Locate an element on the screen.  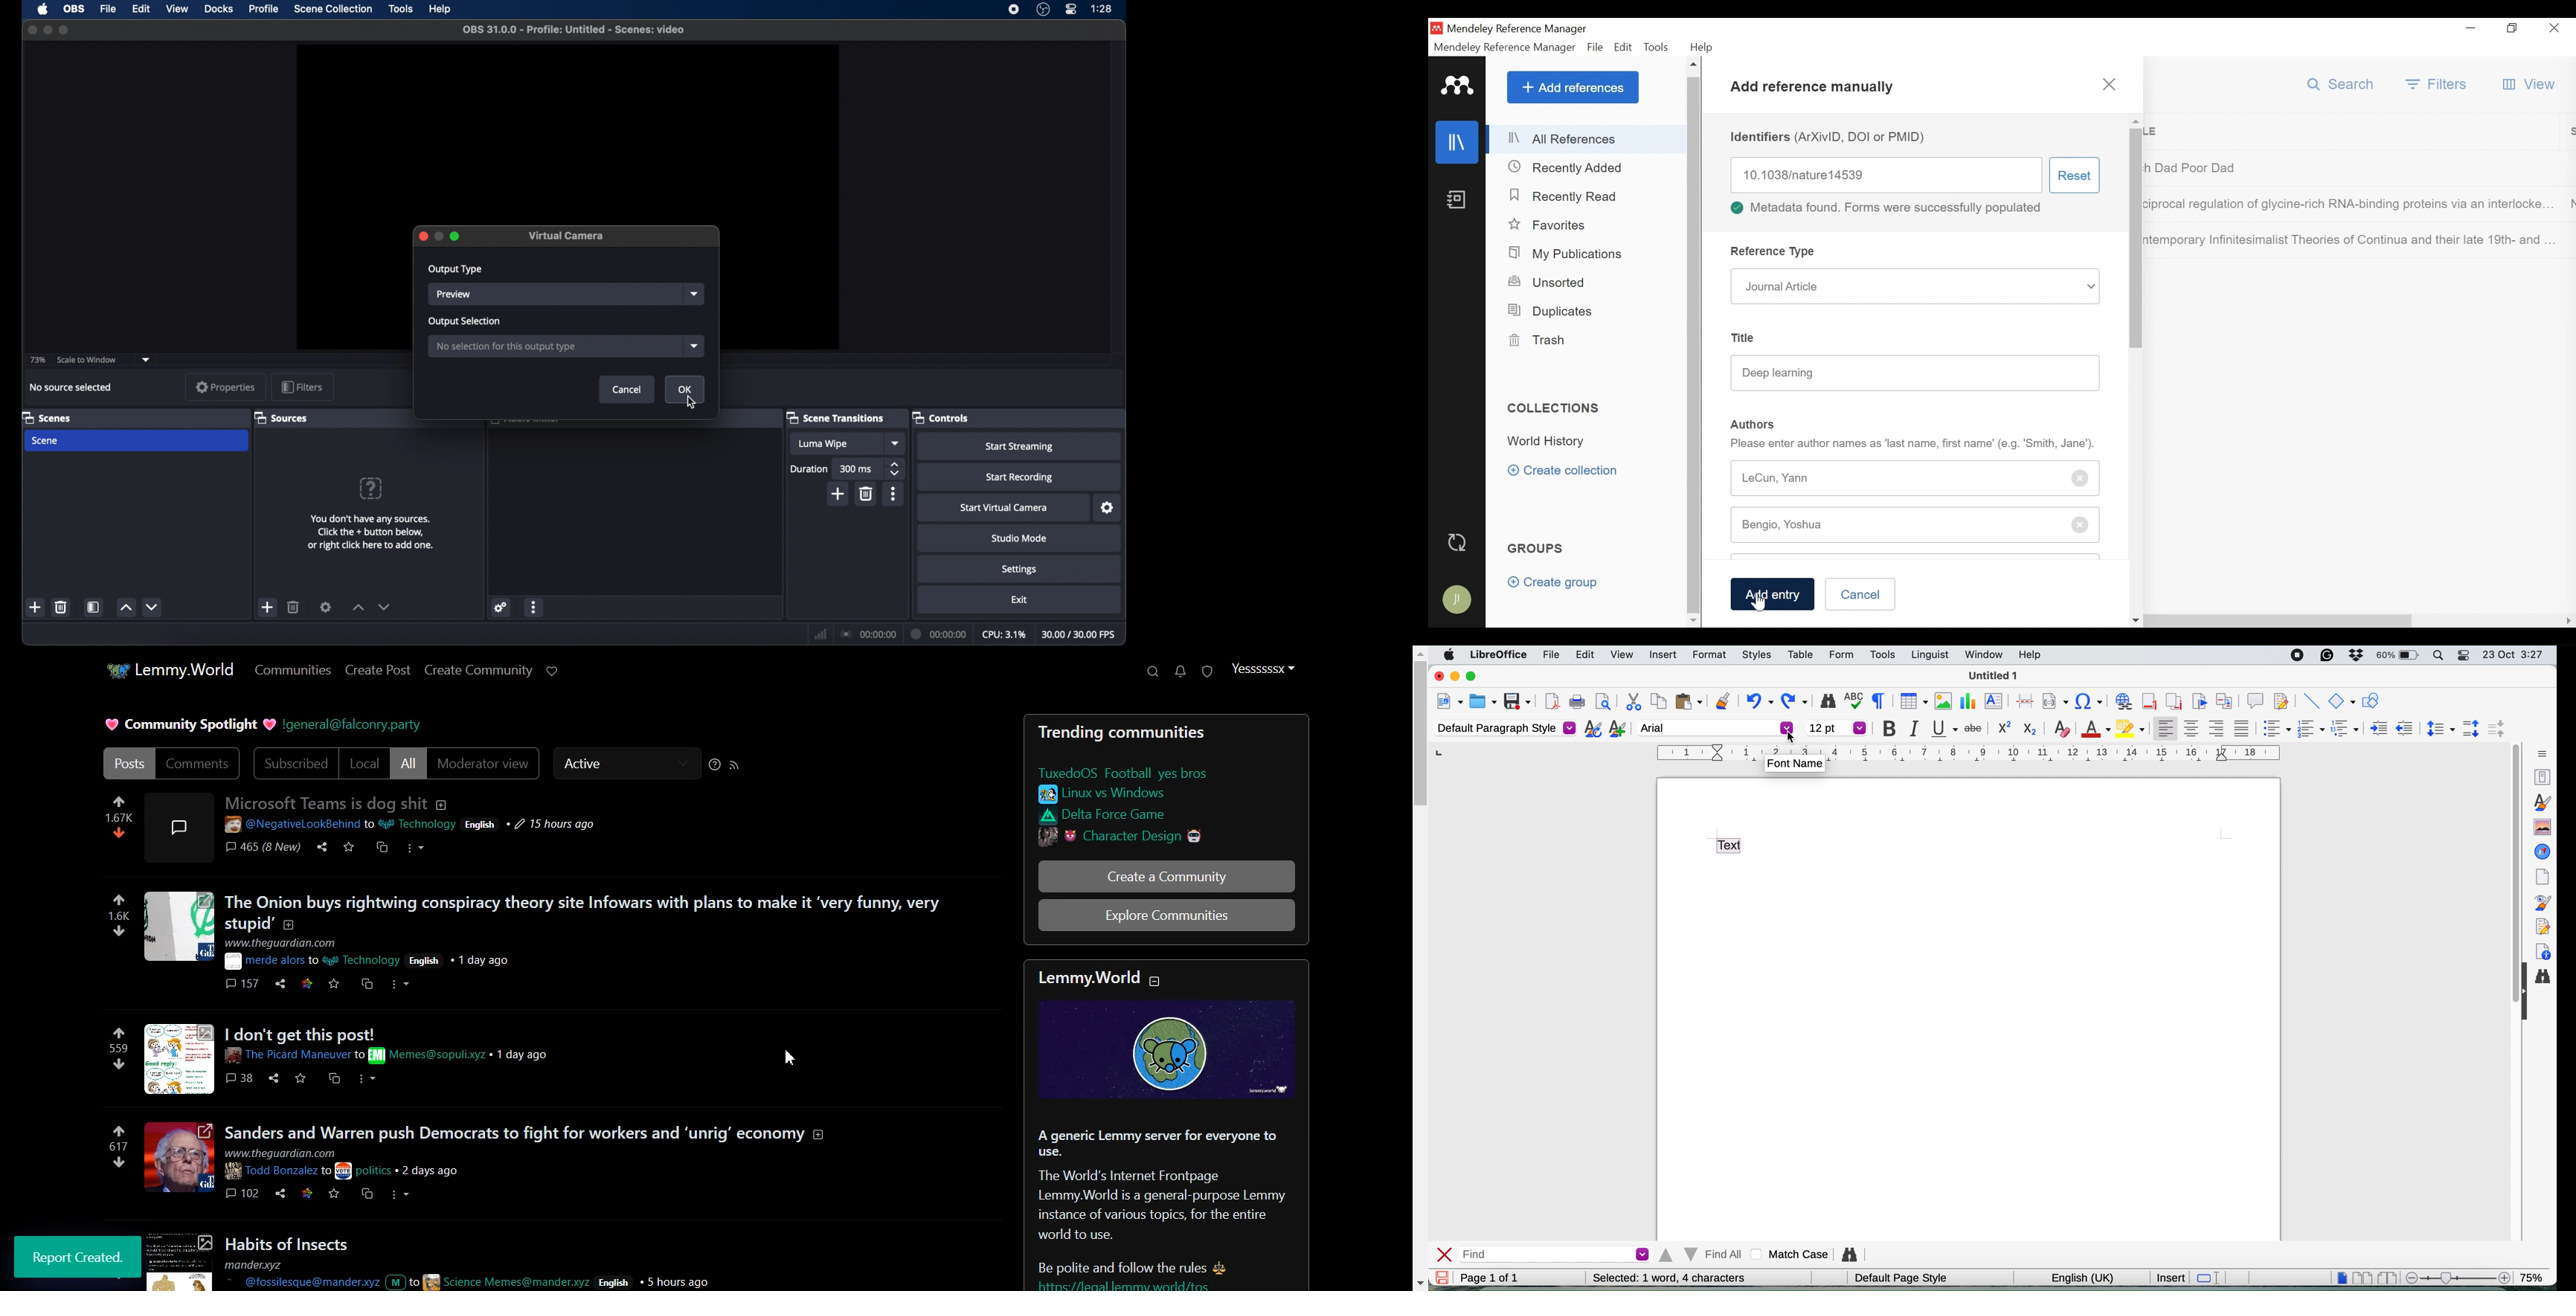
highlight text is located at coordinates (1730, 844).